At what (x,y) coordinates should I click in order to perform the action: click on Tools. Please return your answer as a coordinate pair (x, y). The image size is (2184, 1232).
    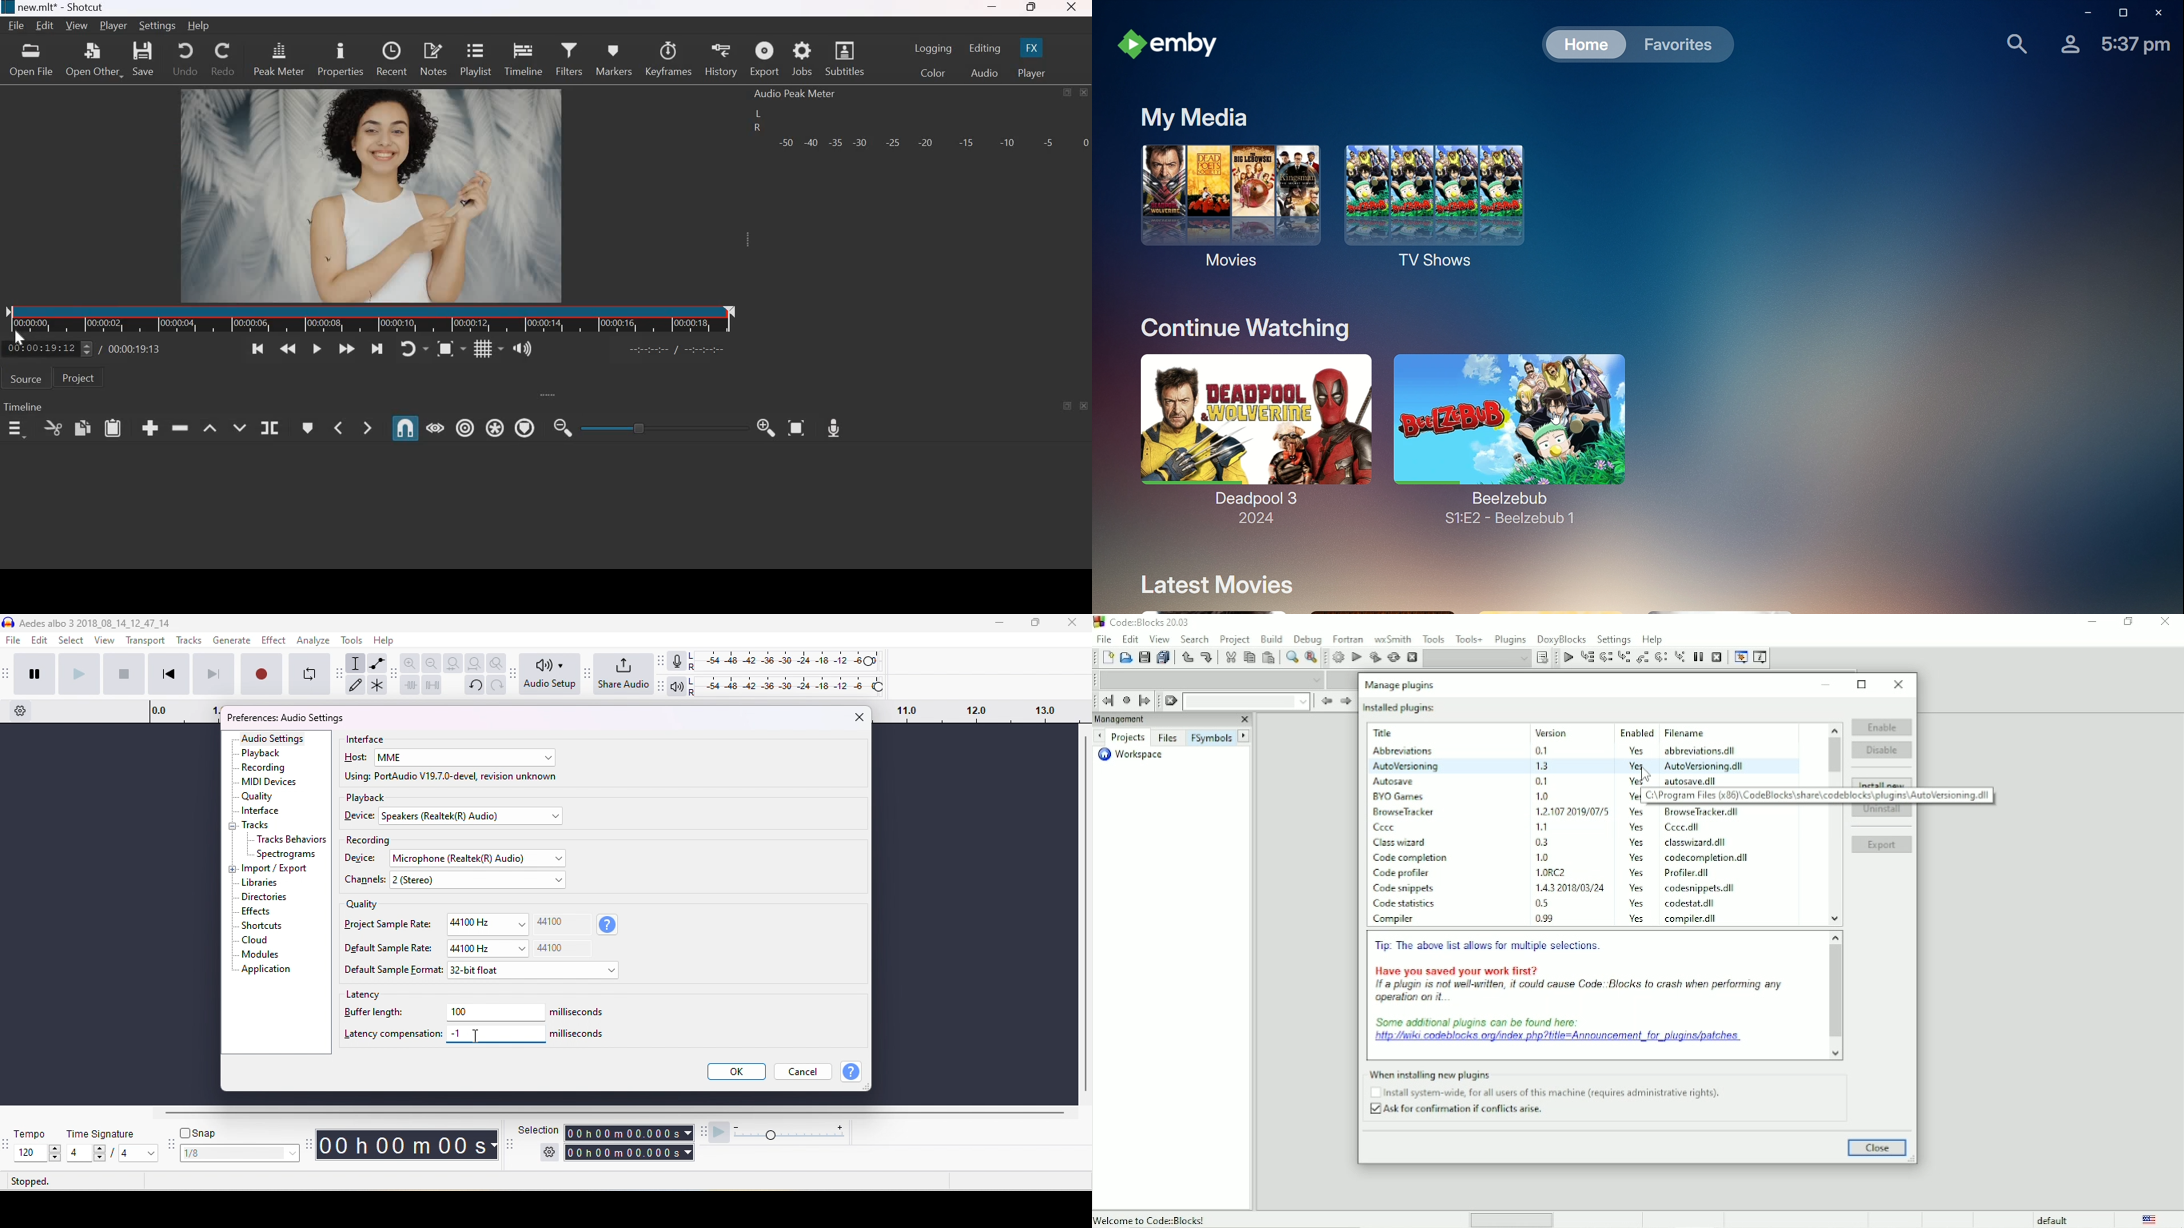
    Looking at the image, I should click on (1435, 638).